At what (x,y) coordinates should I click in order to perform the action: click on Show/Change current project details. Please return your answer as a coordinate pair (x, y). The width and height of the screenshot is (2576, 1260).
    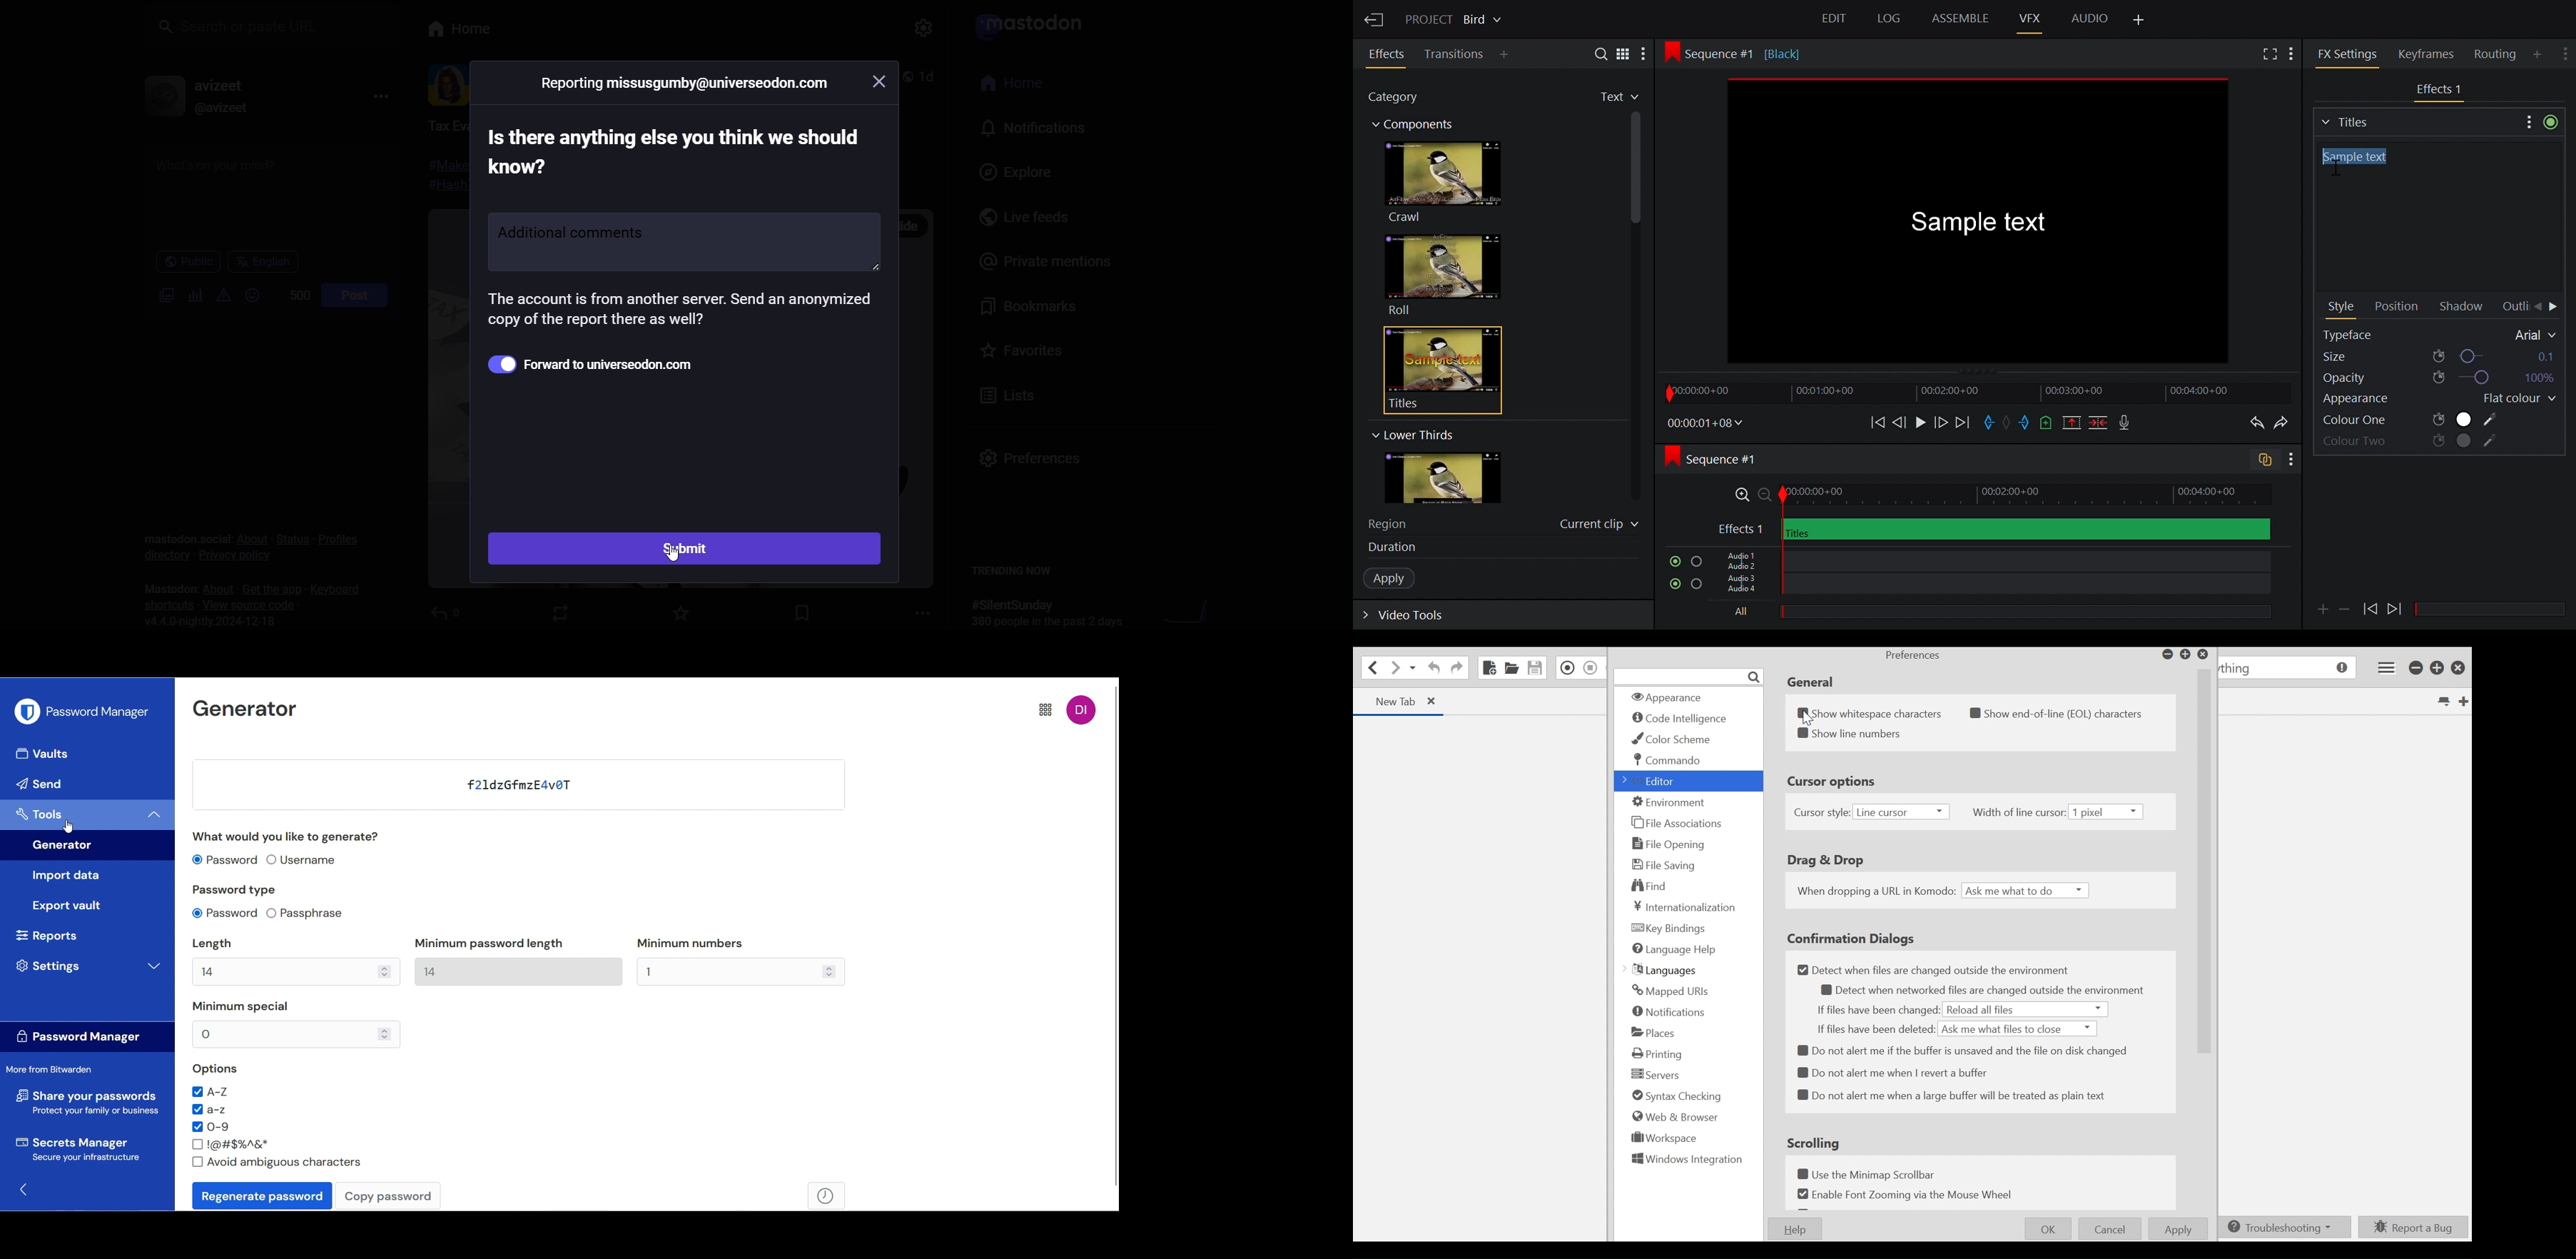
    Looking at the image, I should click on (1455, 18).